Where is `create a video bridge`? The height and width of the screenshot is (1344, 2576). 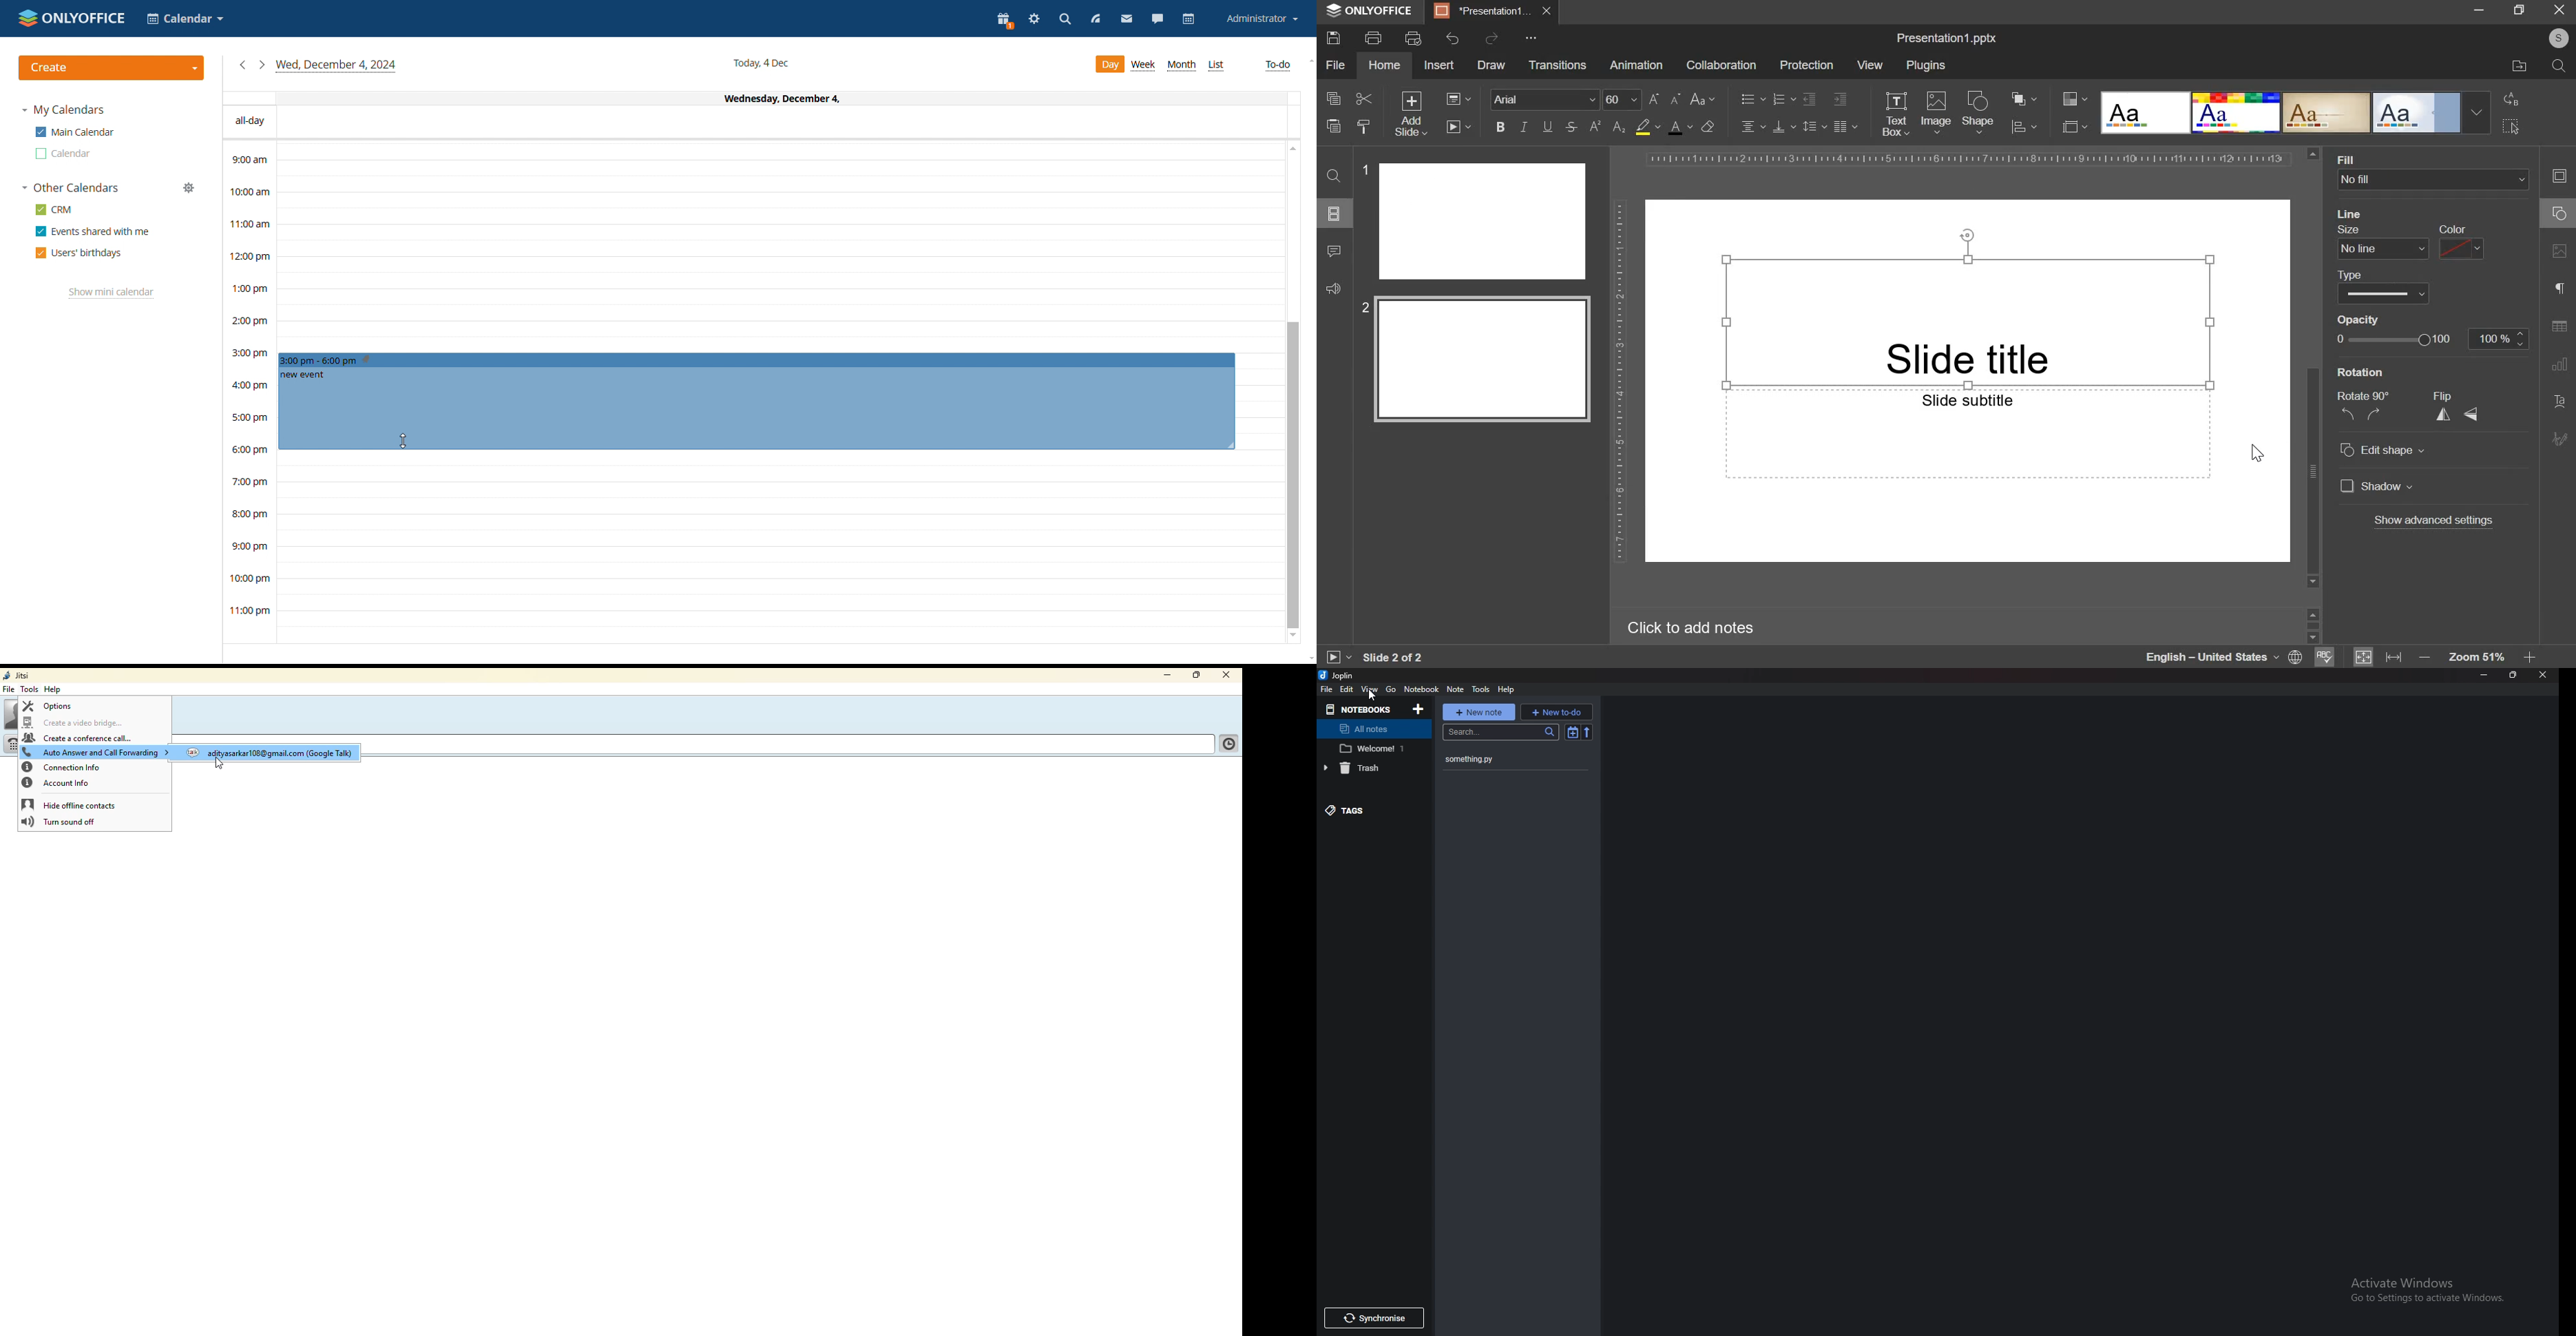 create a video bridge is located at coordinates (78, 724).